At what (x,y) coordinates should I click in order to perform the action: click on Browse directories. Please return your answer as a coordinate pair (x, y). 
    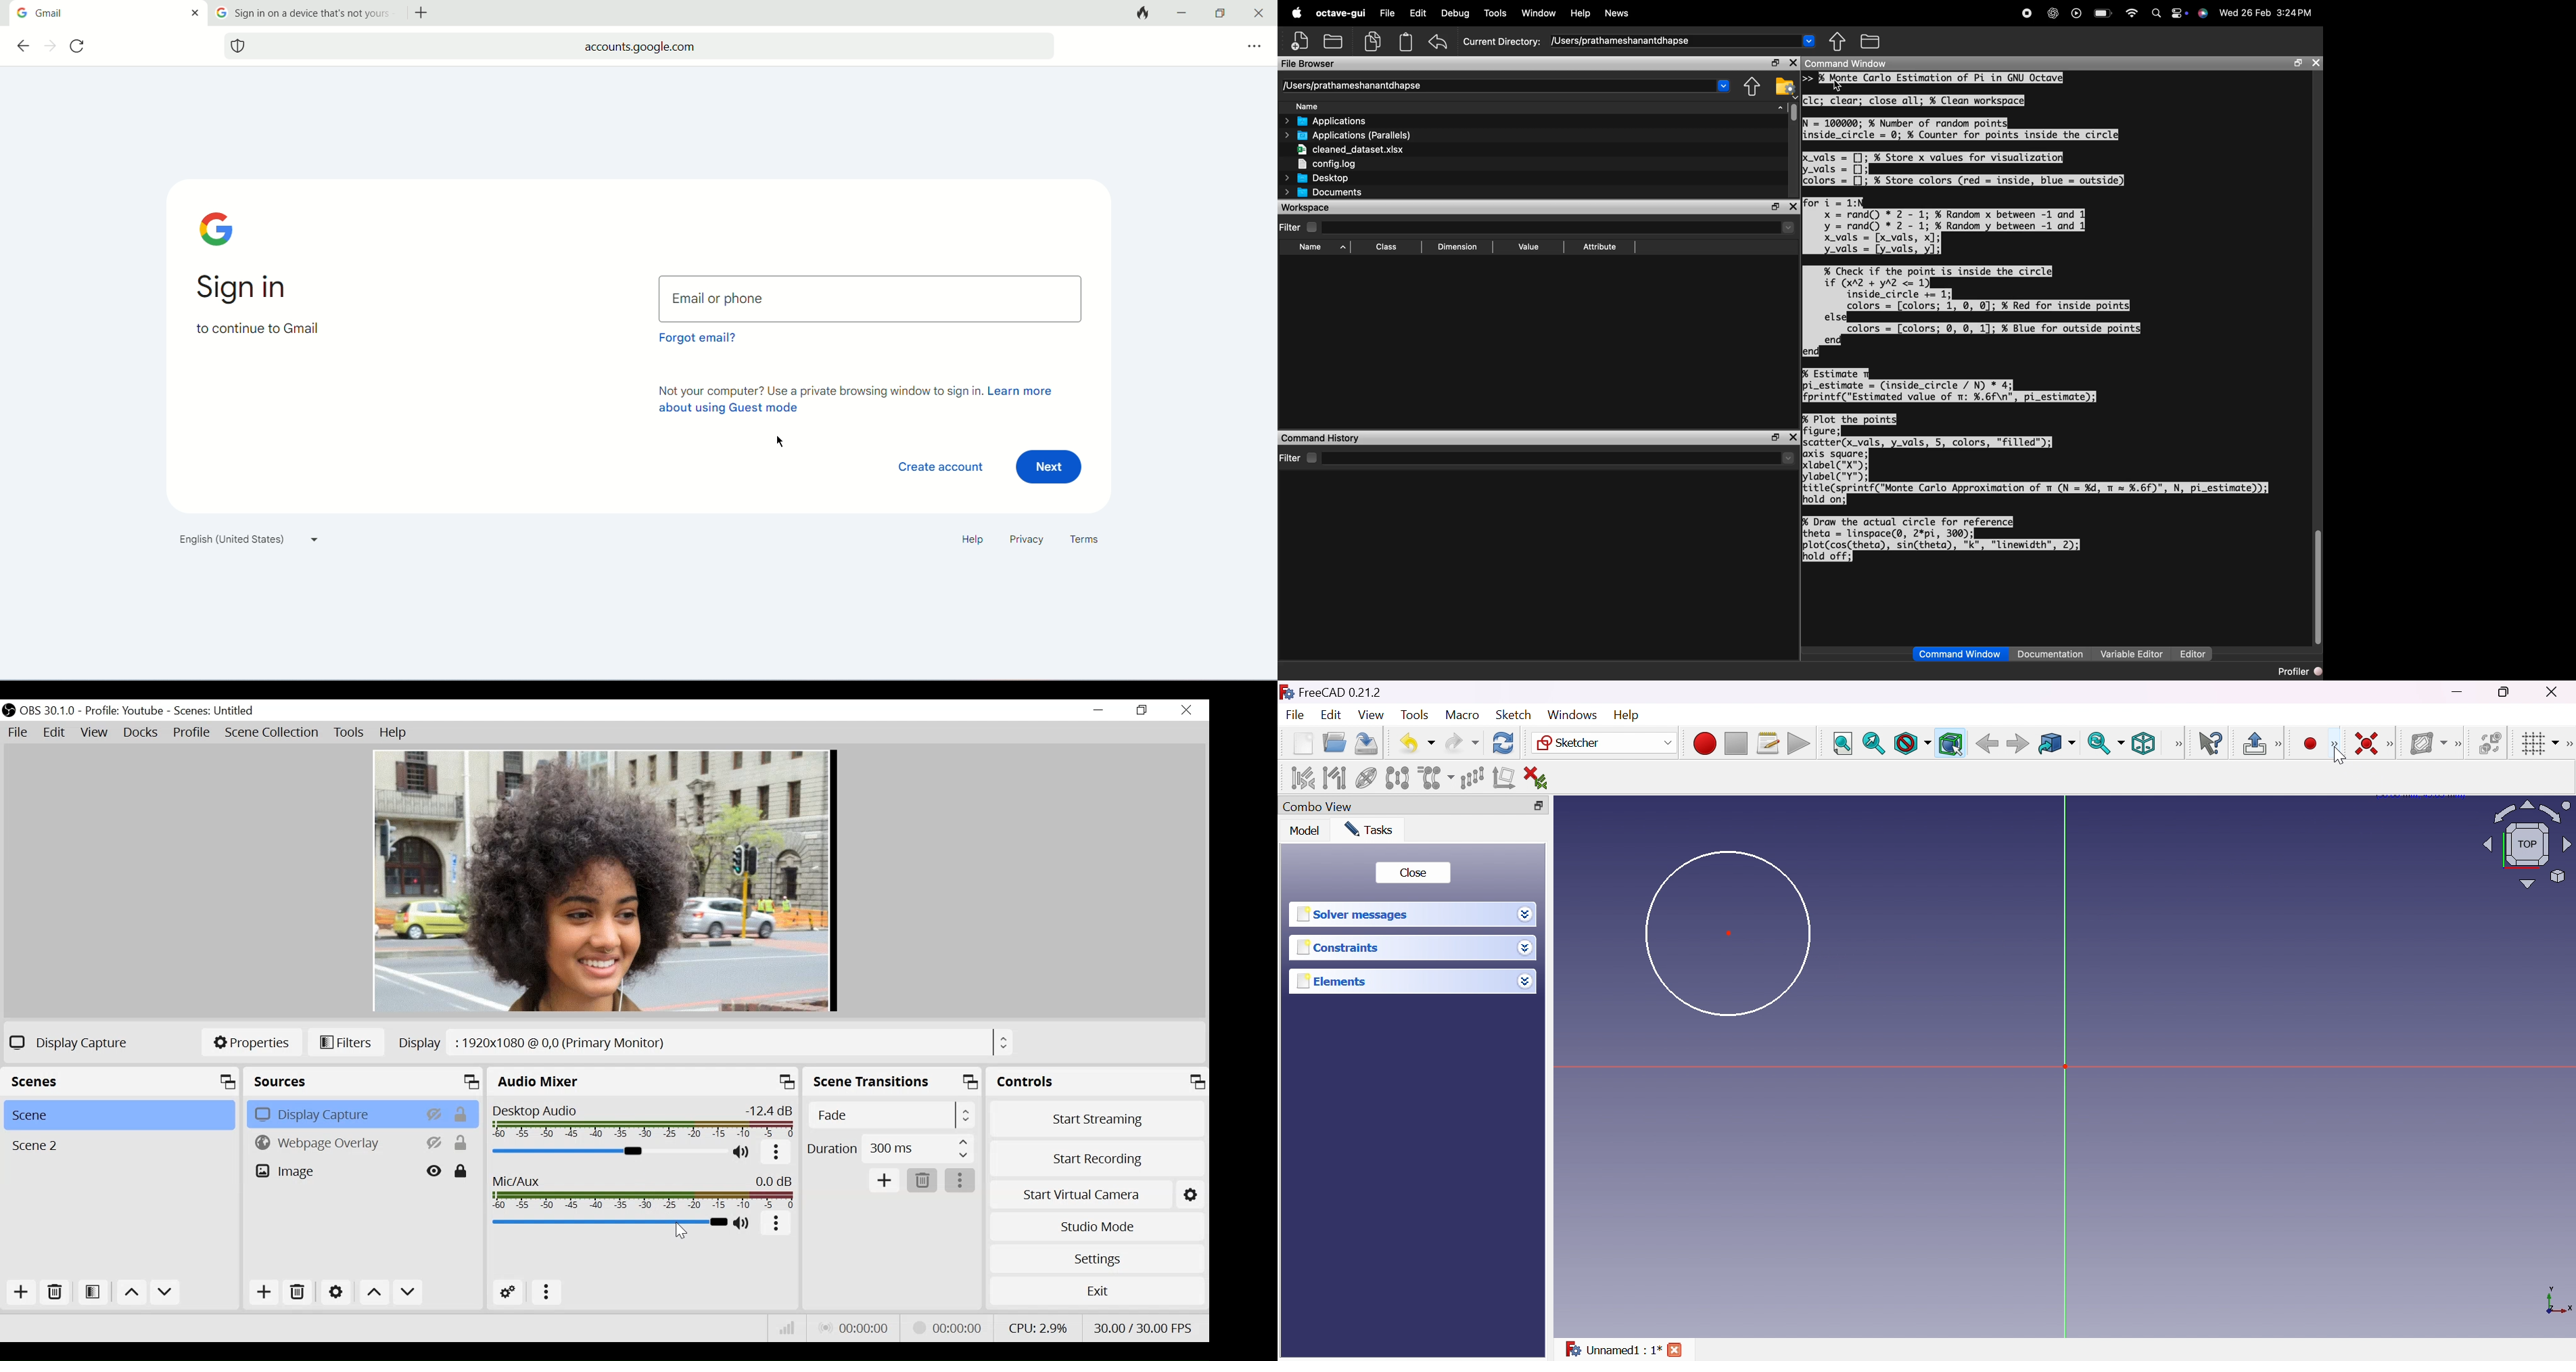
    Looking at the image, I should click on (1871, 41).